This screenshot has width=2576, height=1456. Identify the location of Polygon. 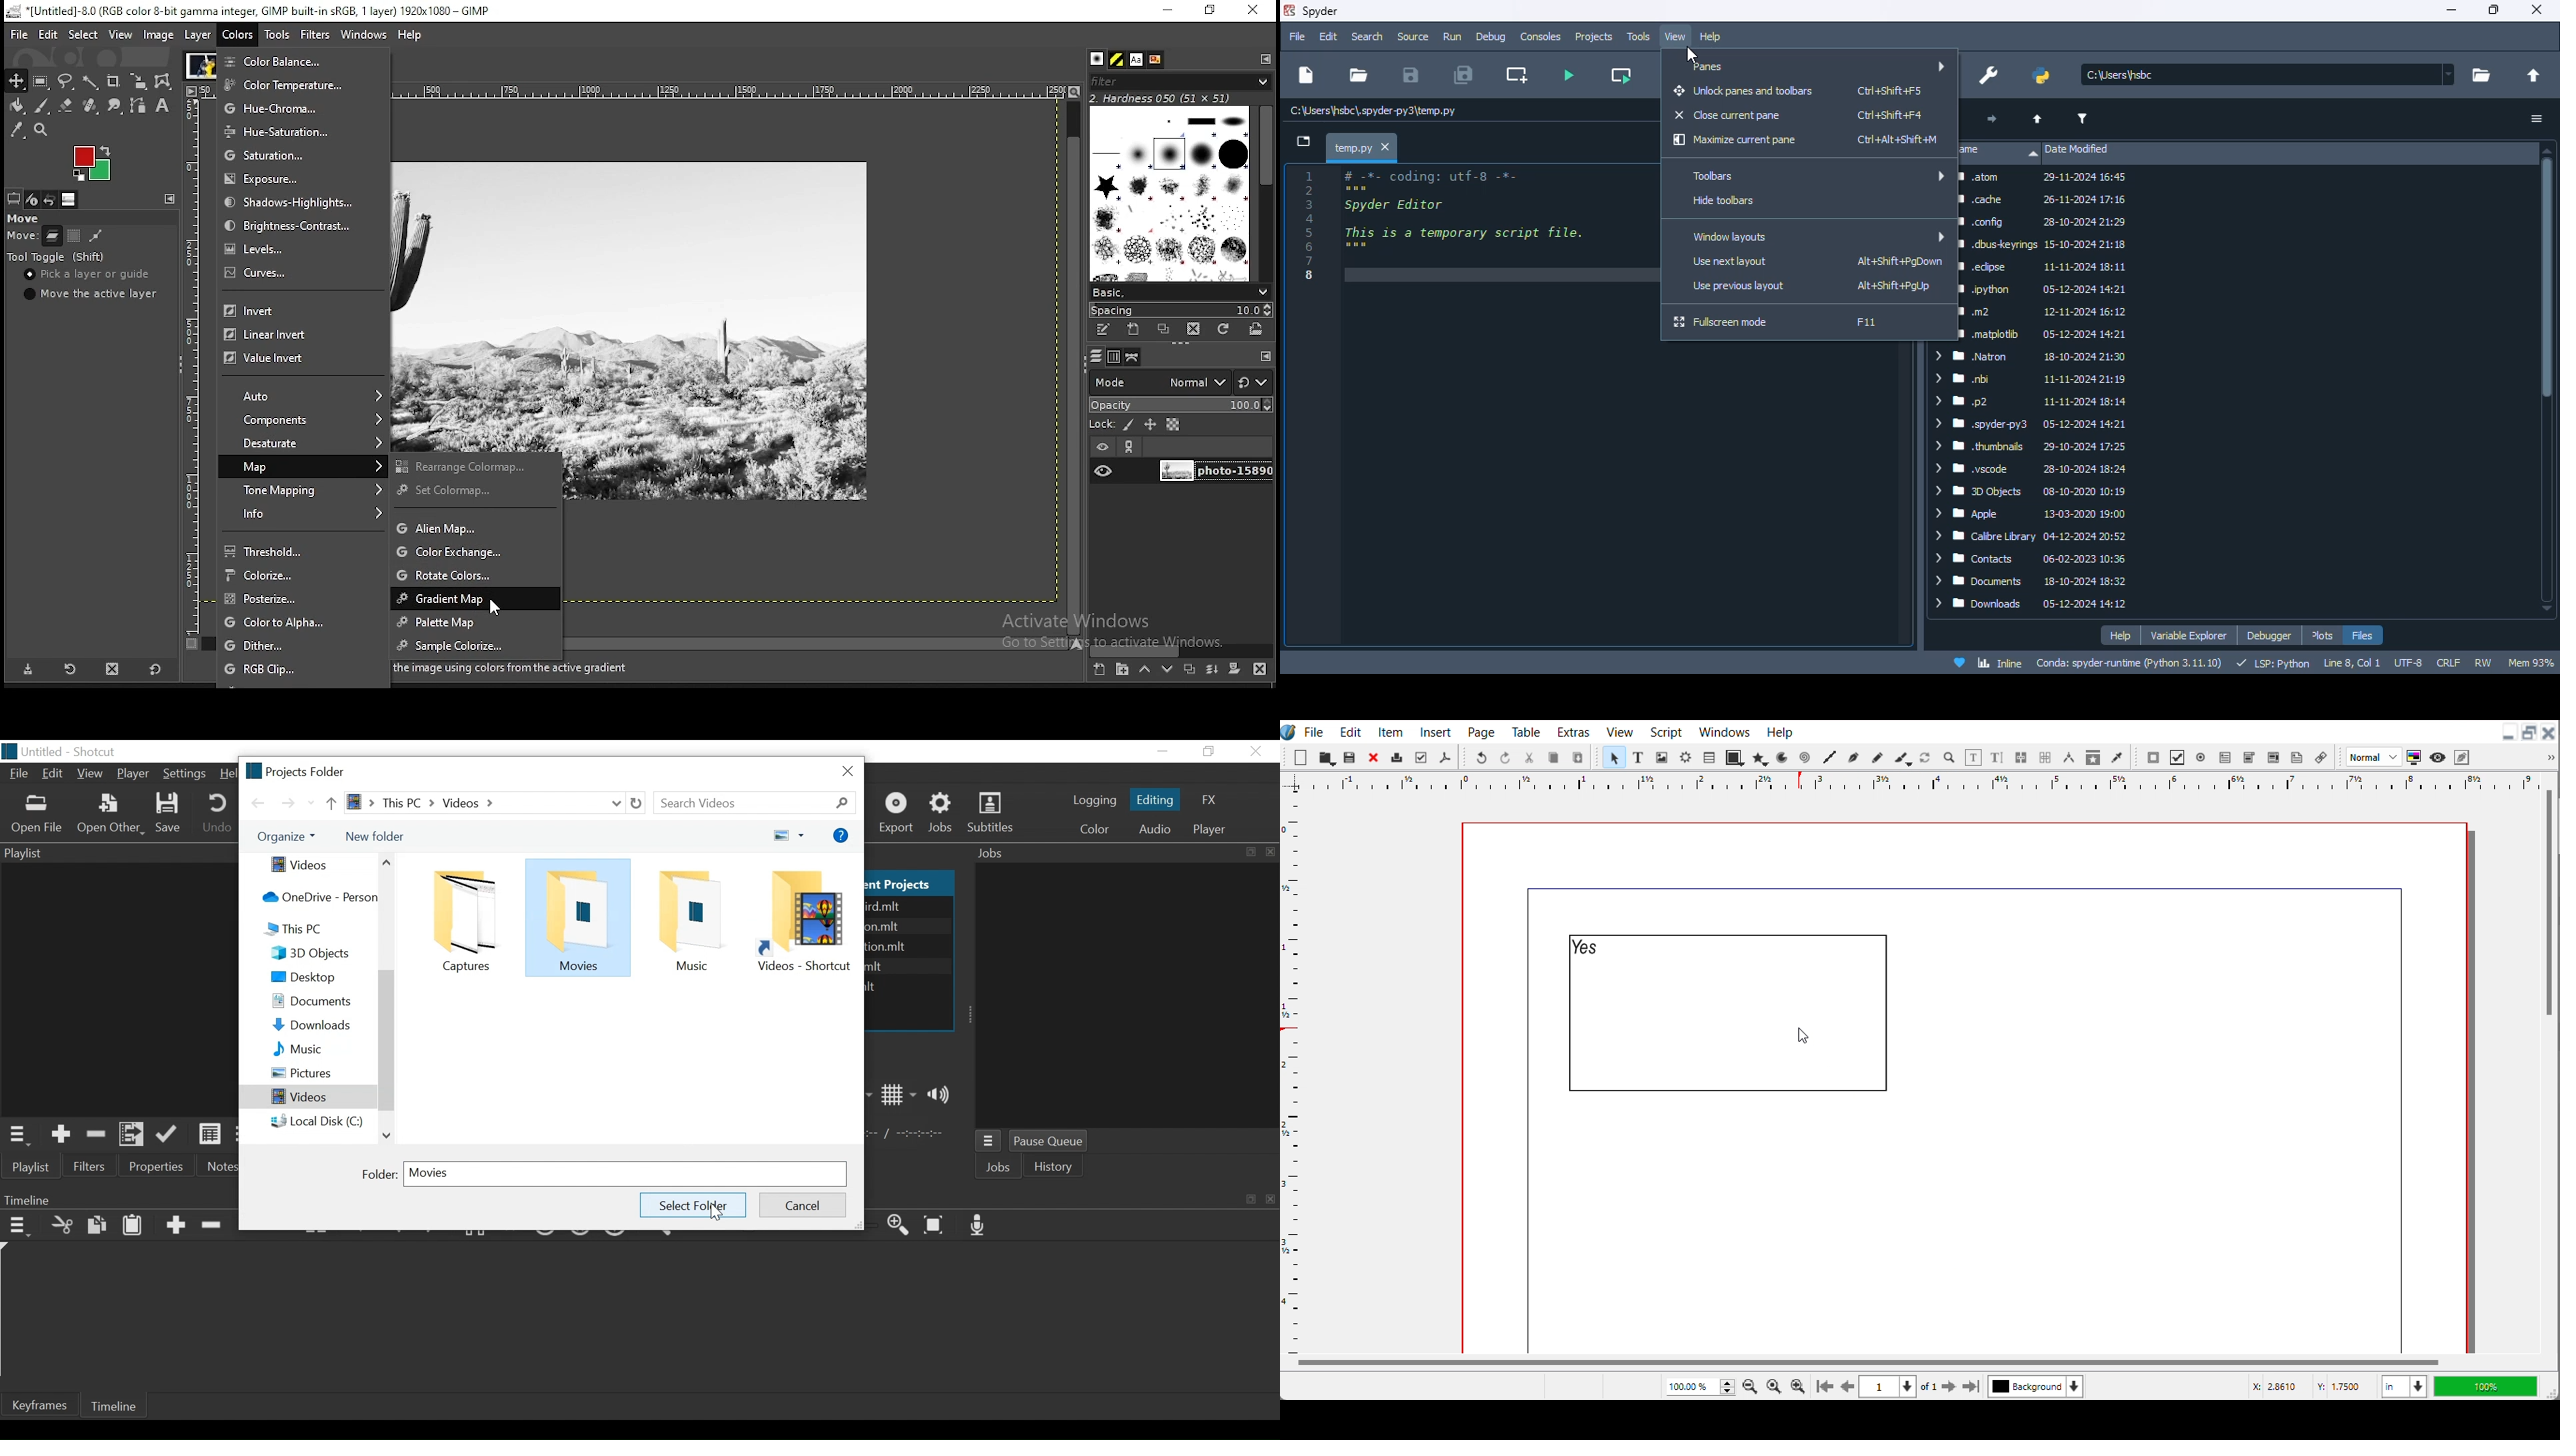
(1761, 758).